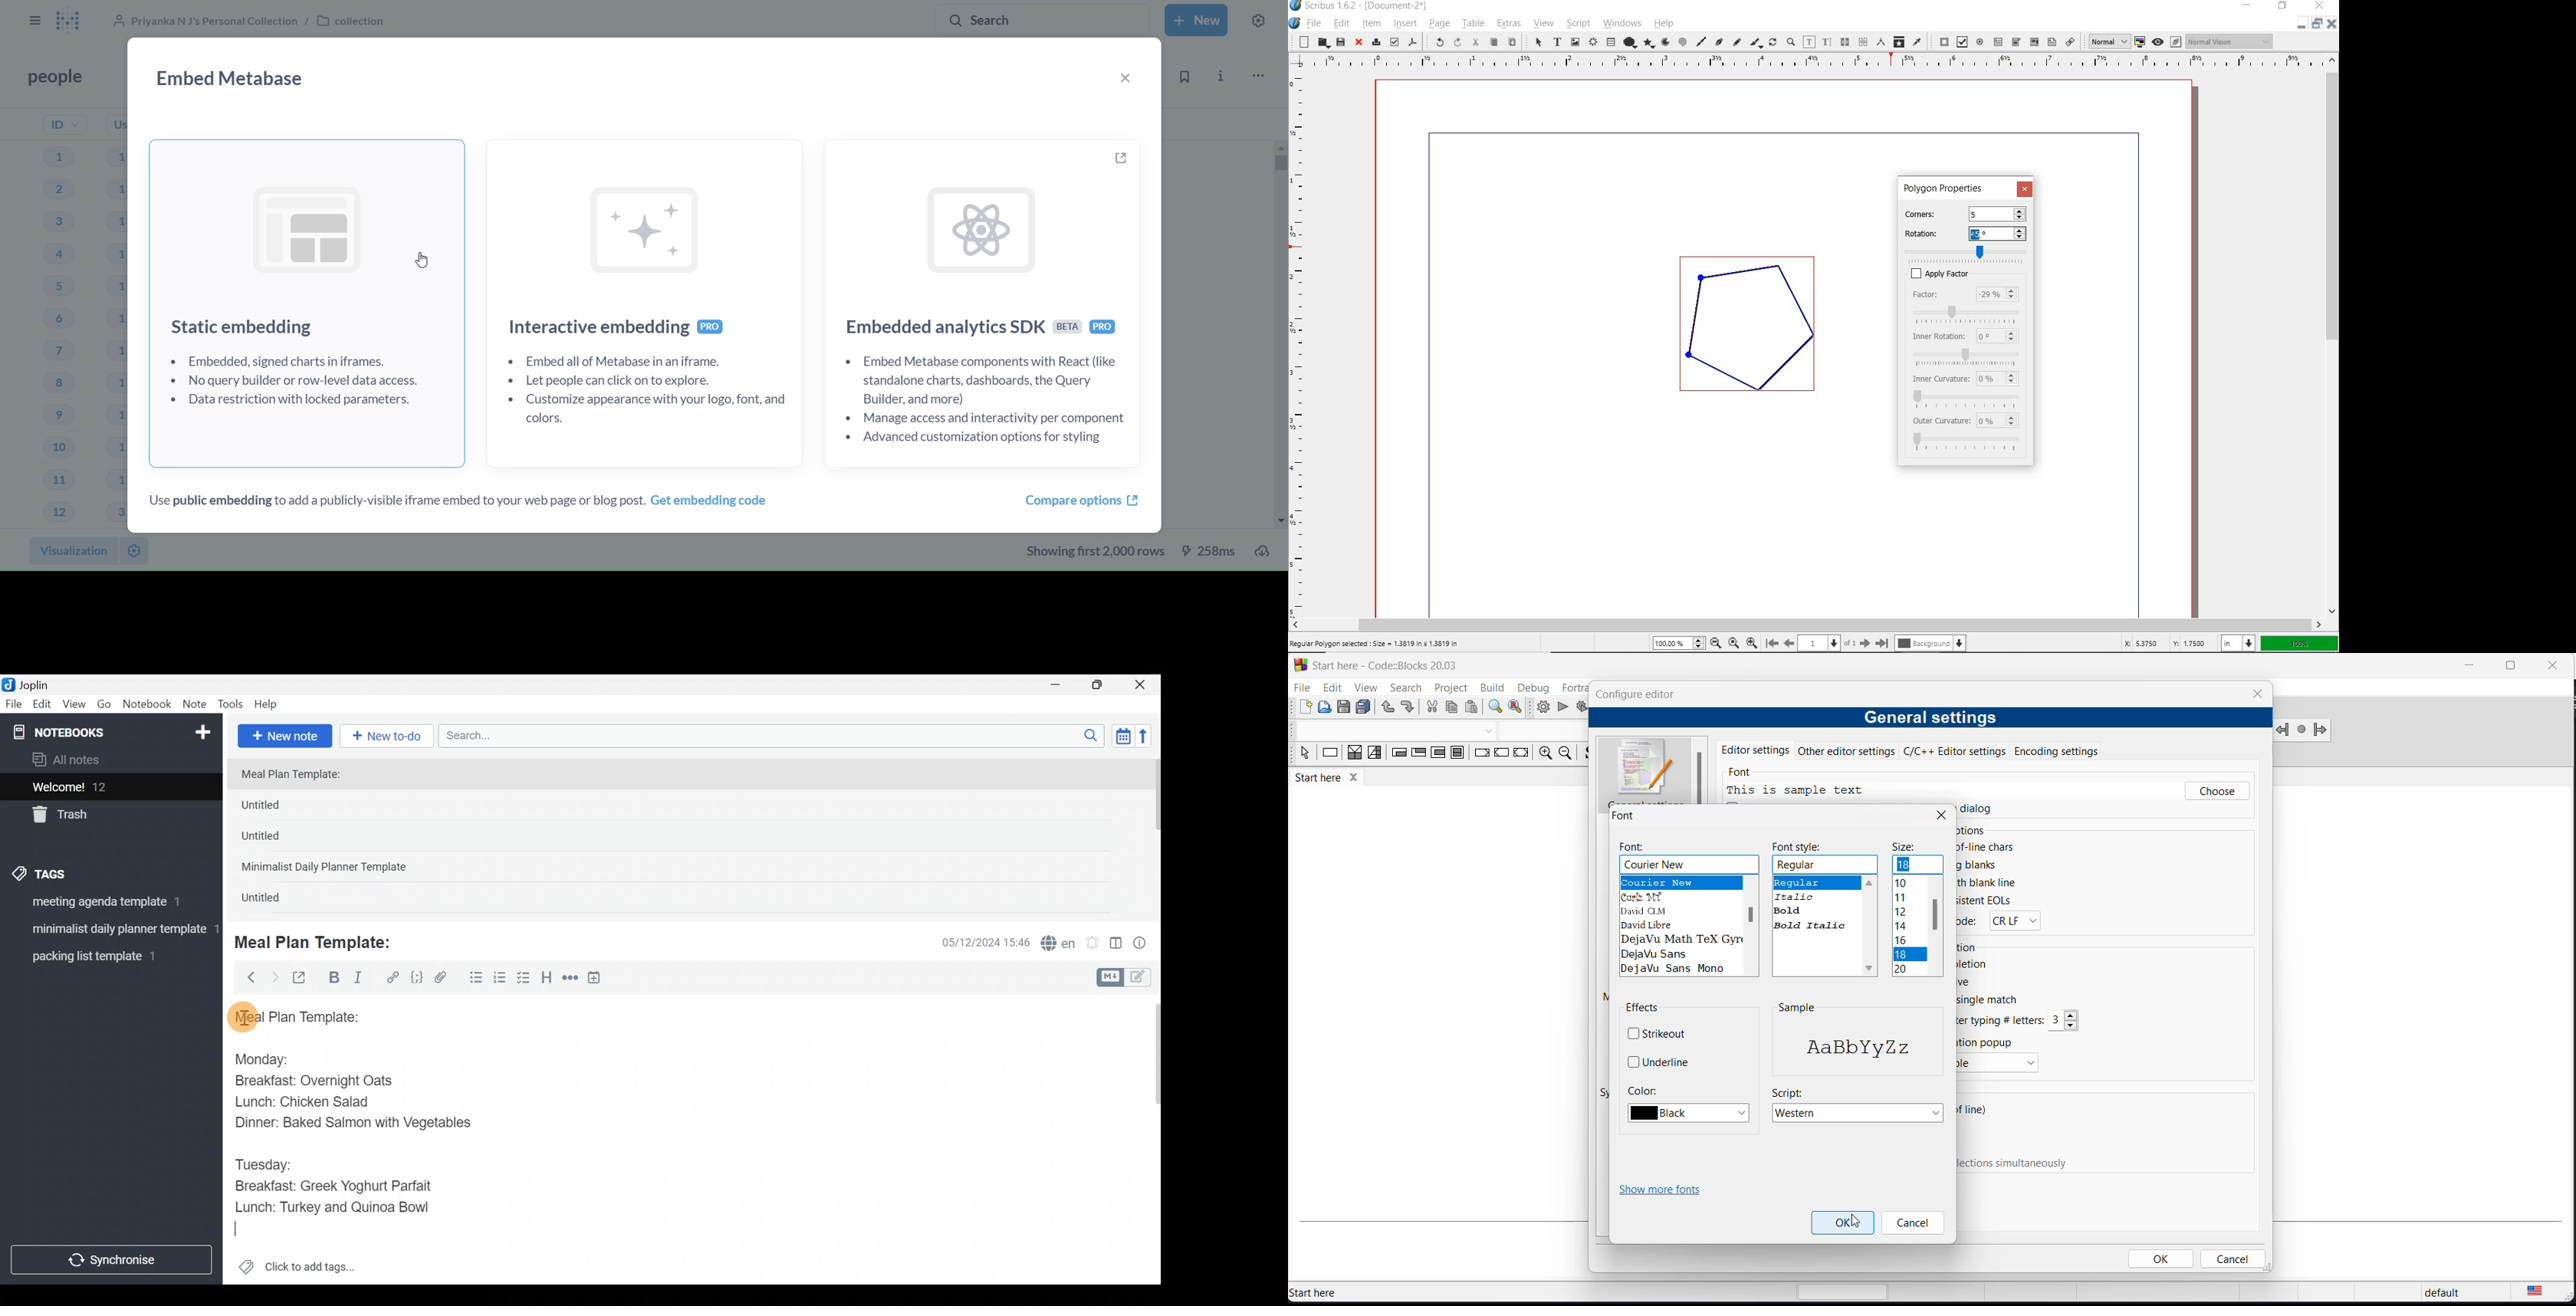 The width and height of the screenshot is (2576, 1316). What do you see at coordinates (104, 707) in the screenshot?
I see `Go` at bounding box center [104, 707].